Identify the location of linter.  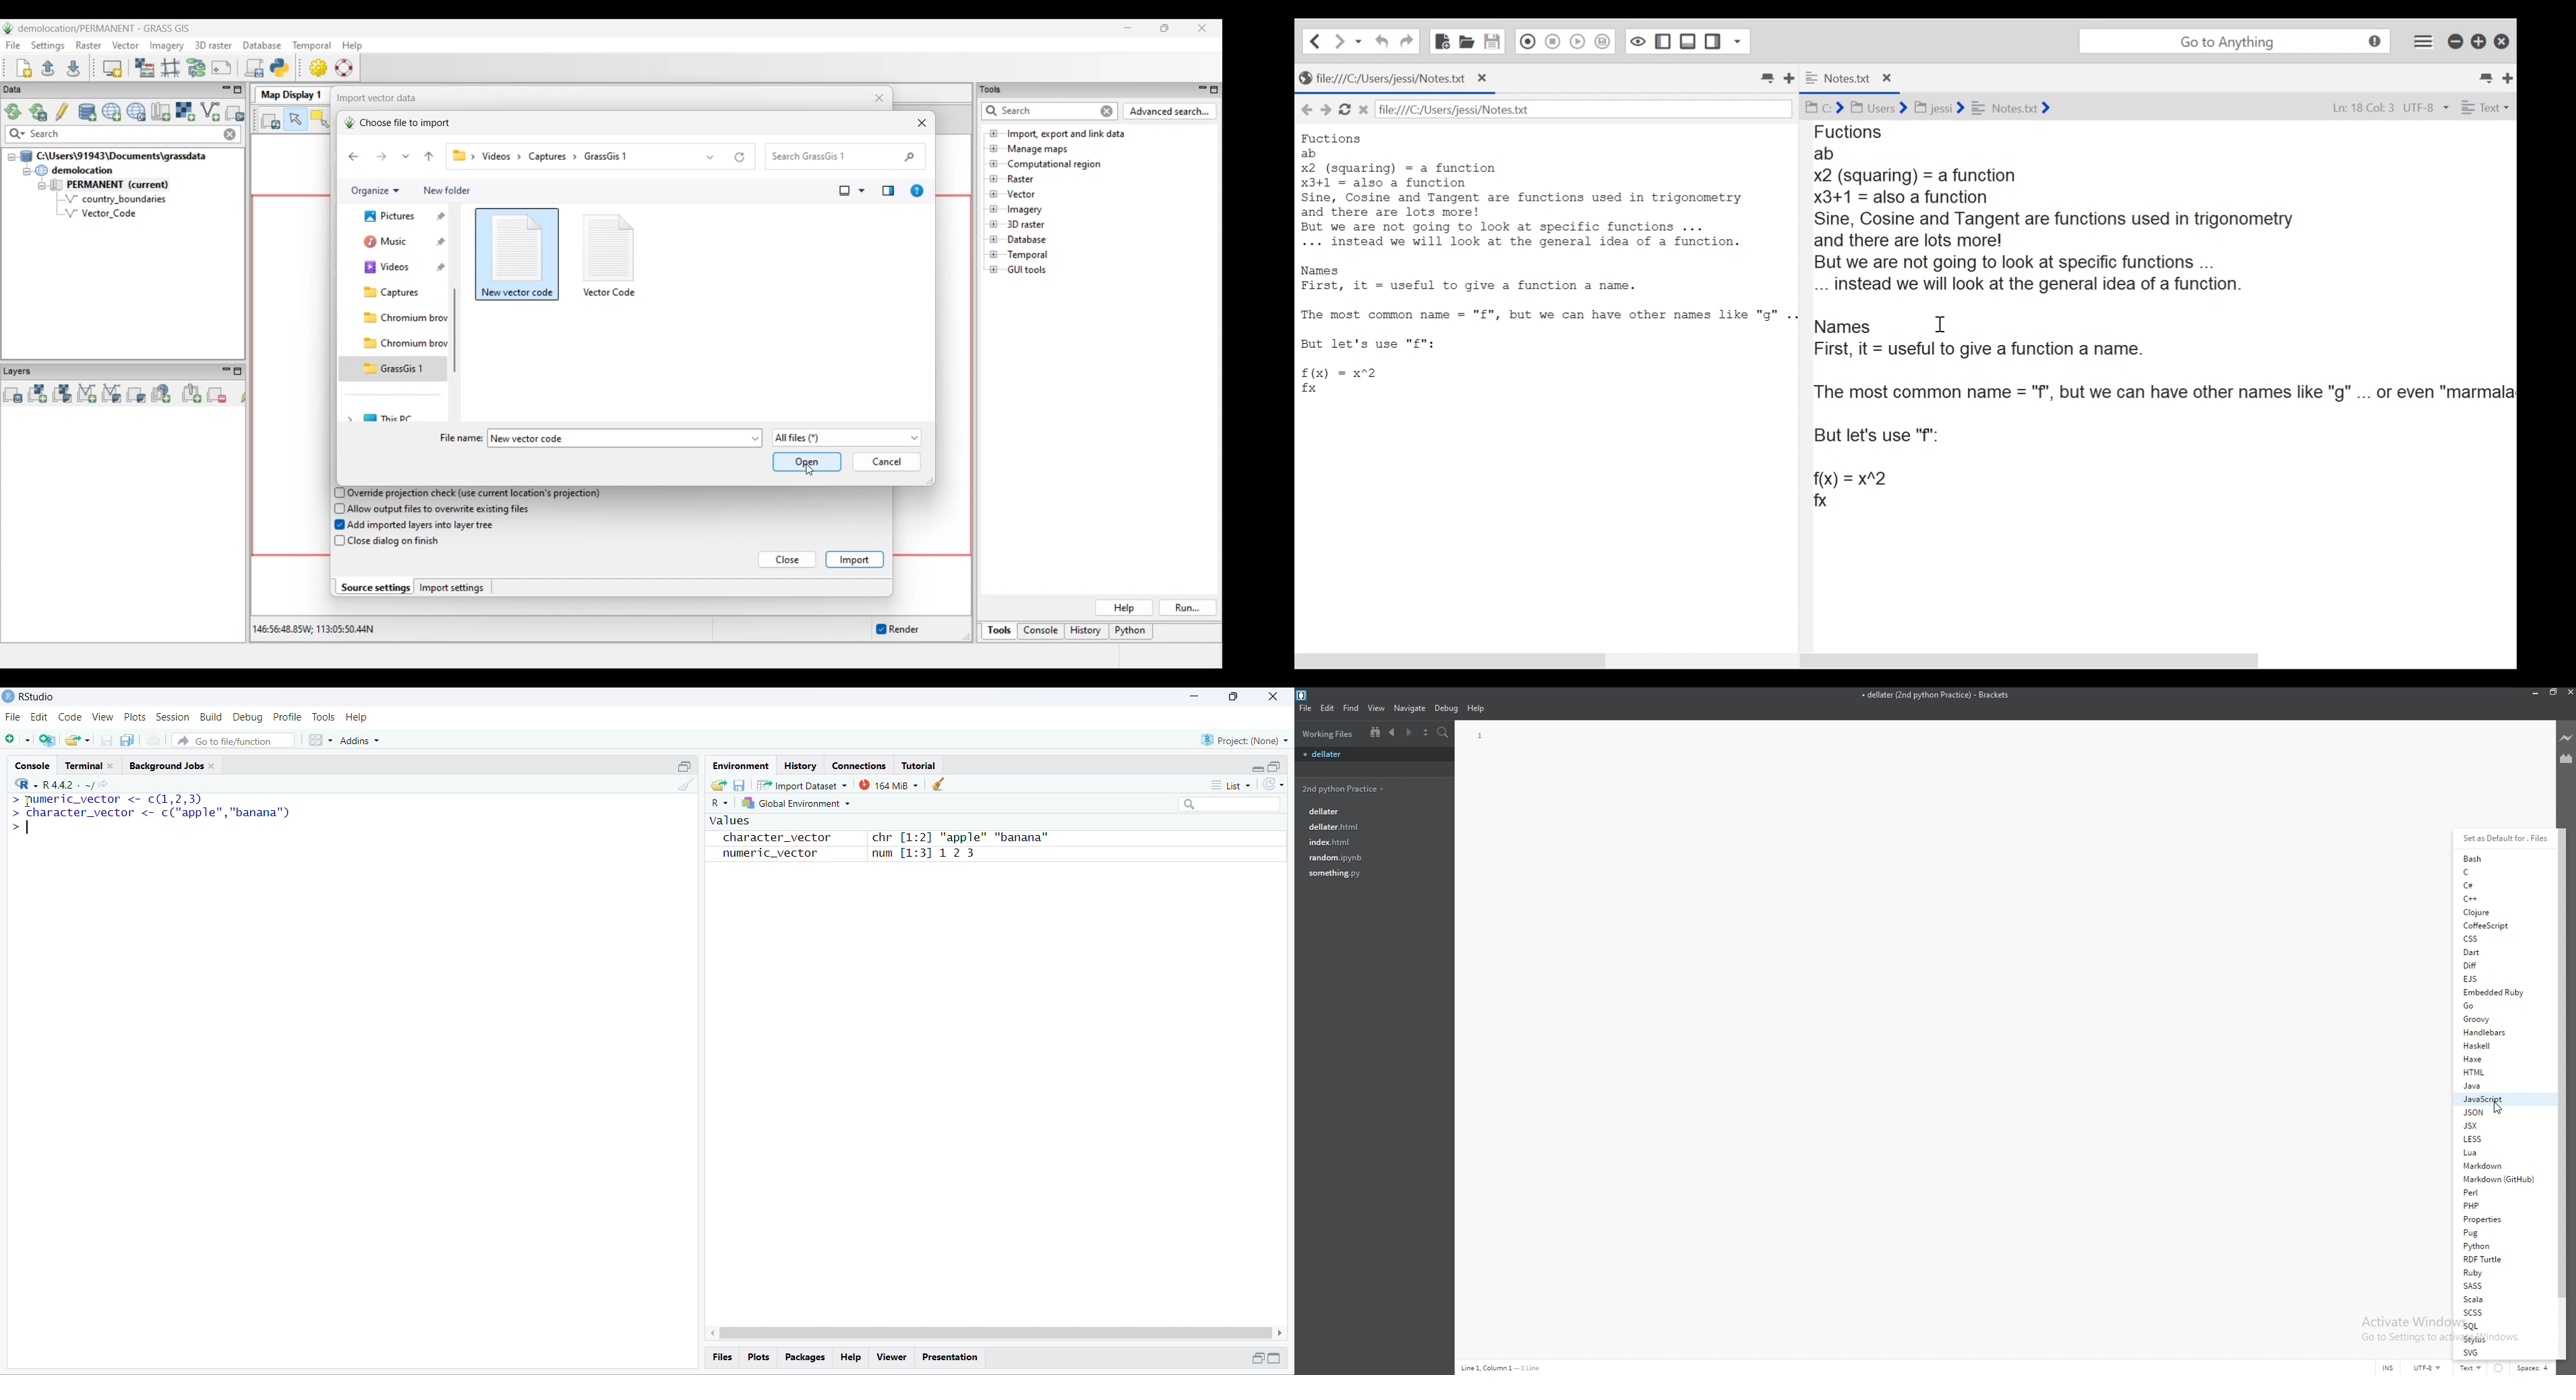
(2499, 1368).